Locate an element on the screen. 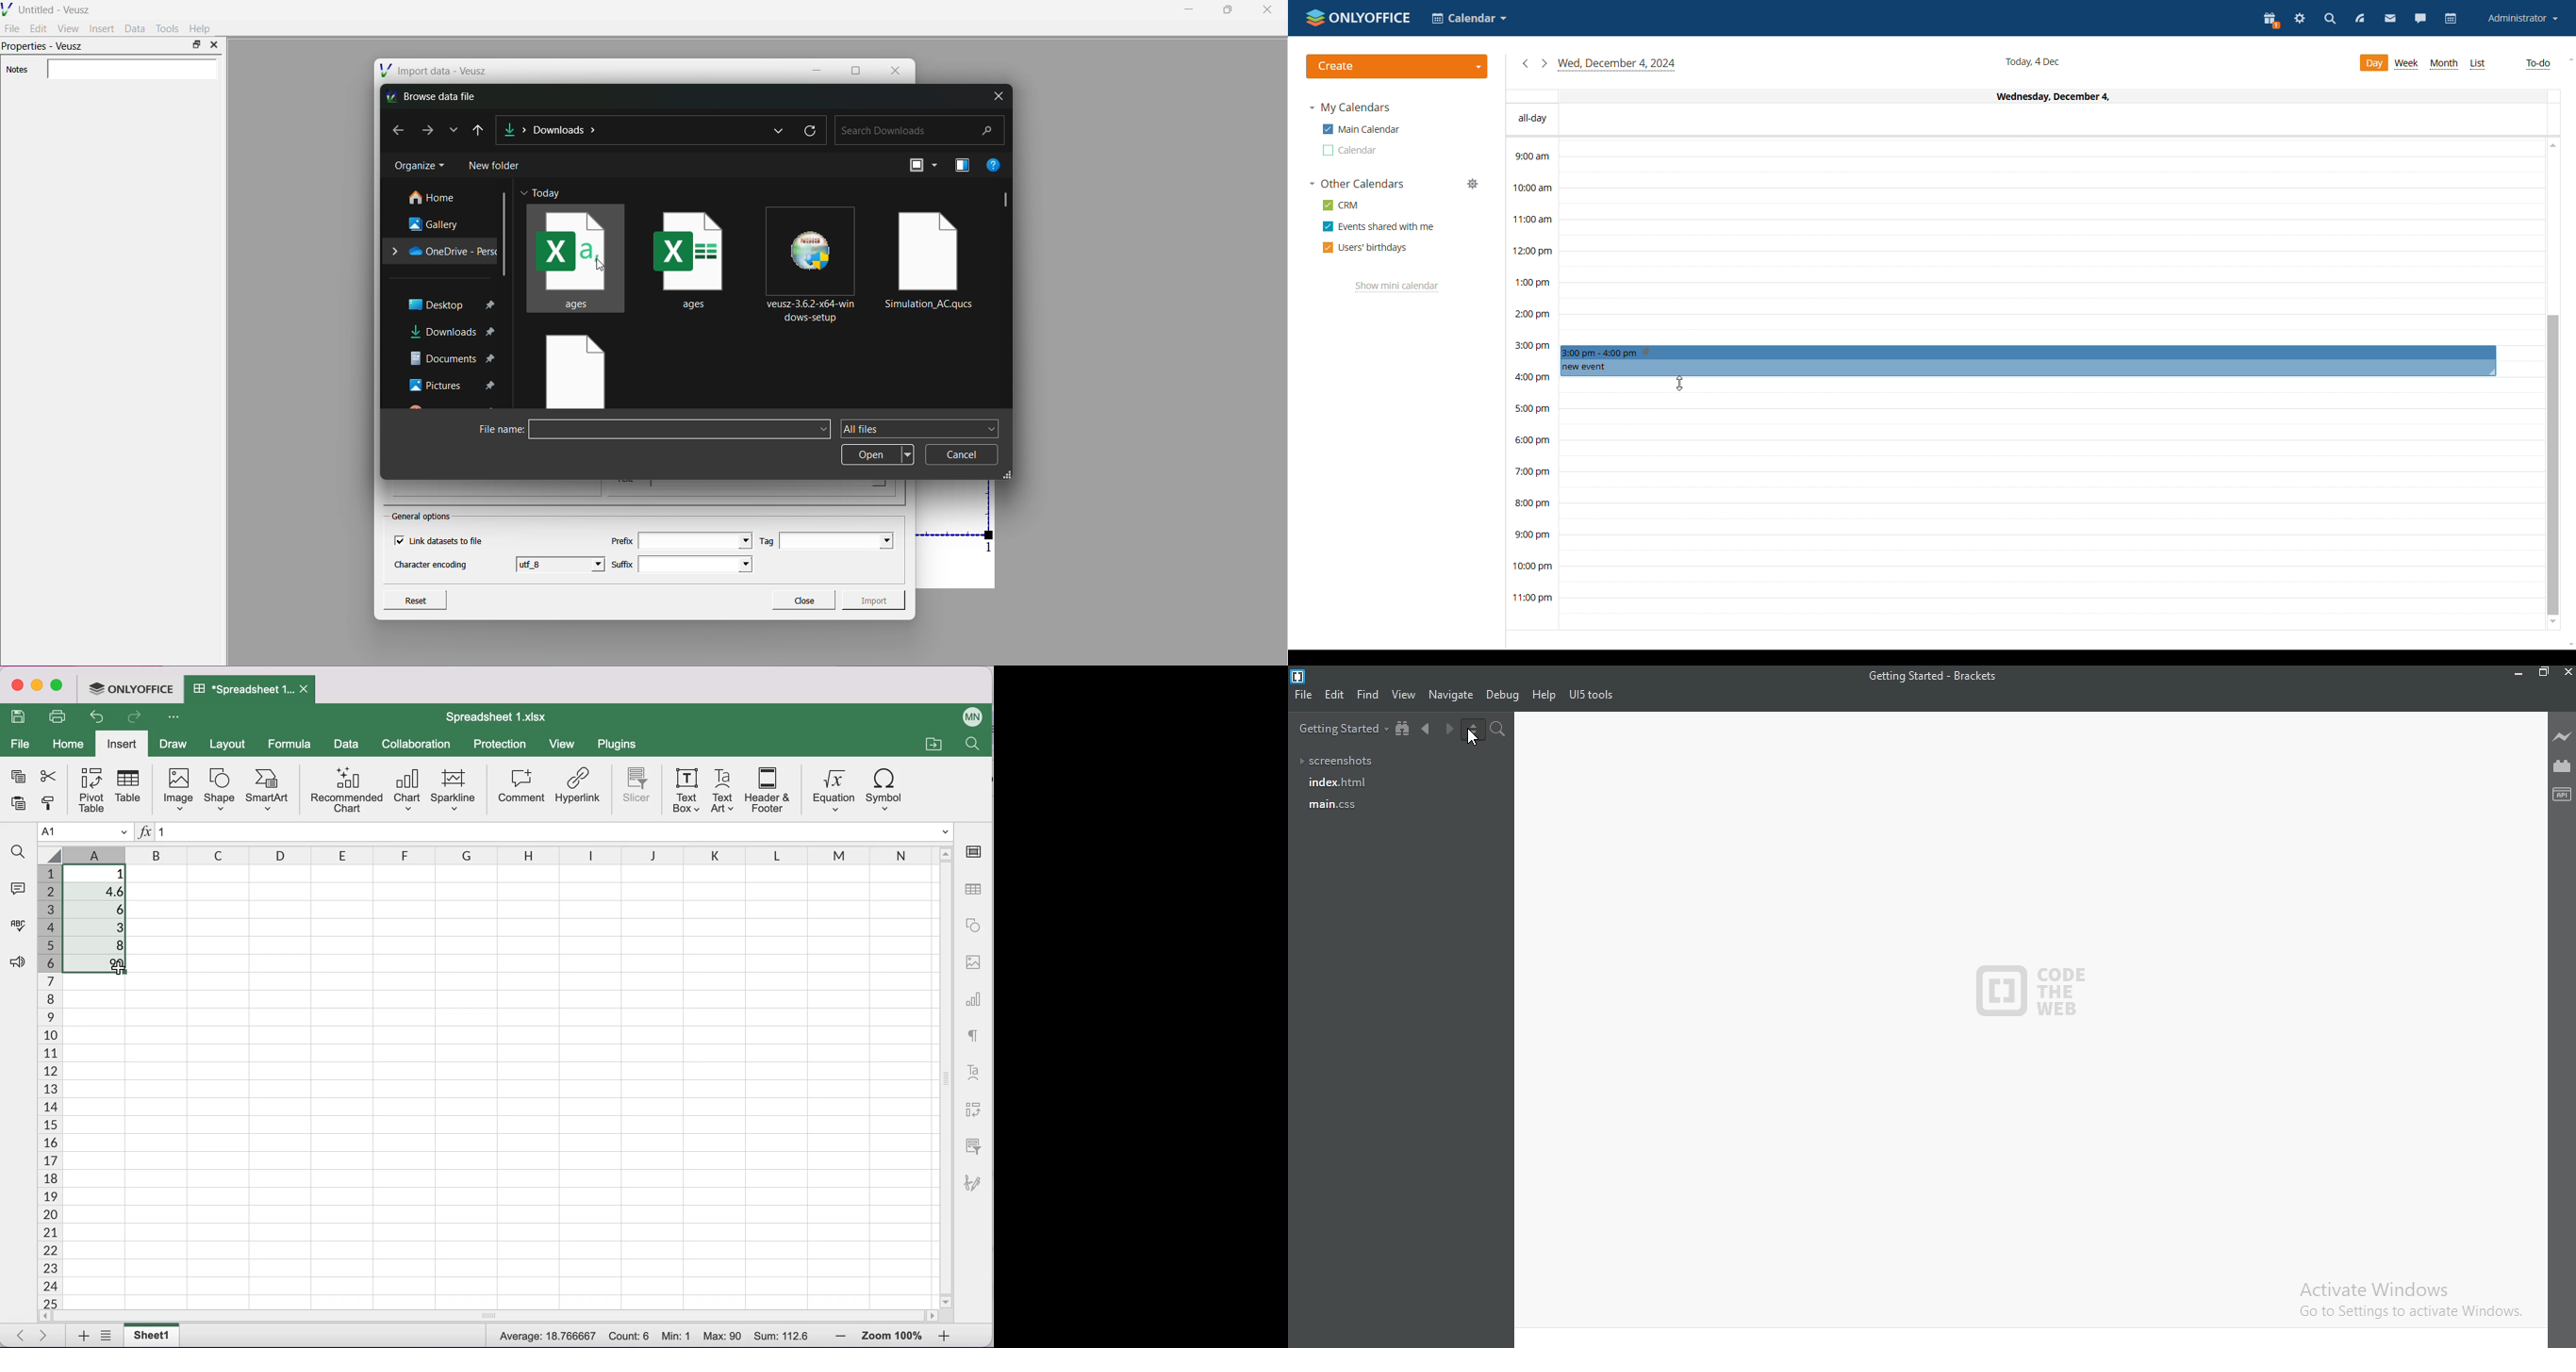 The width and height of the screenshot is (2576, 1372). Close is located at coordinates (802, 599).